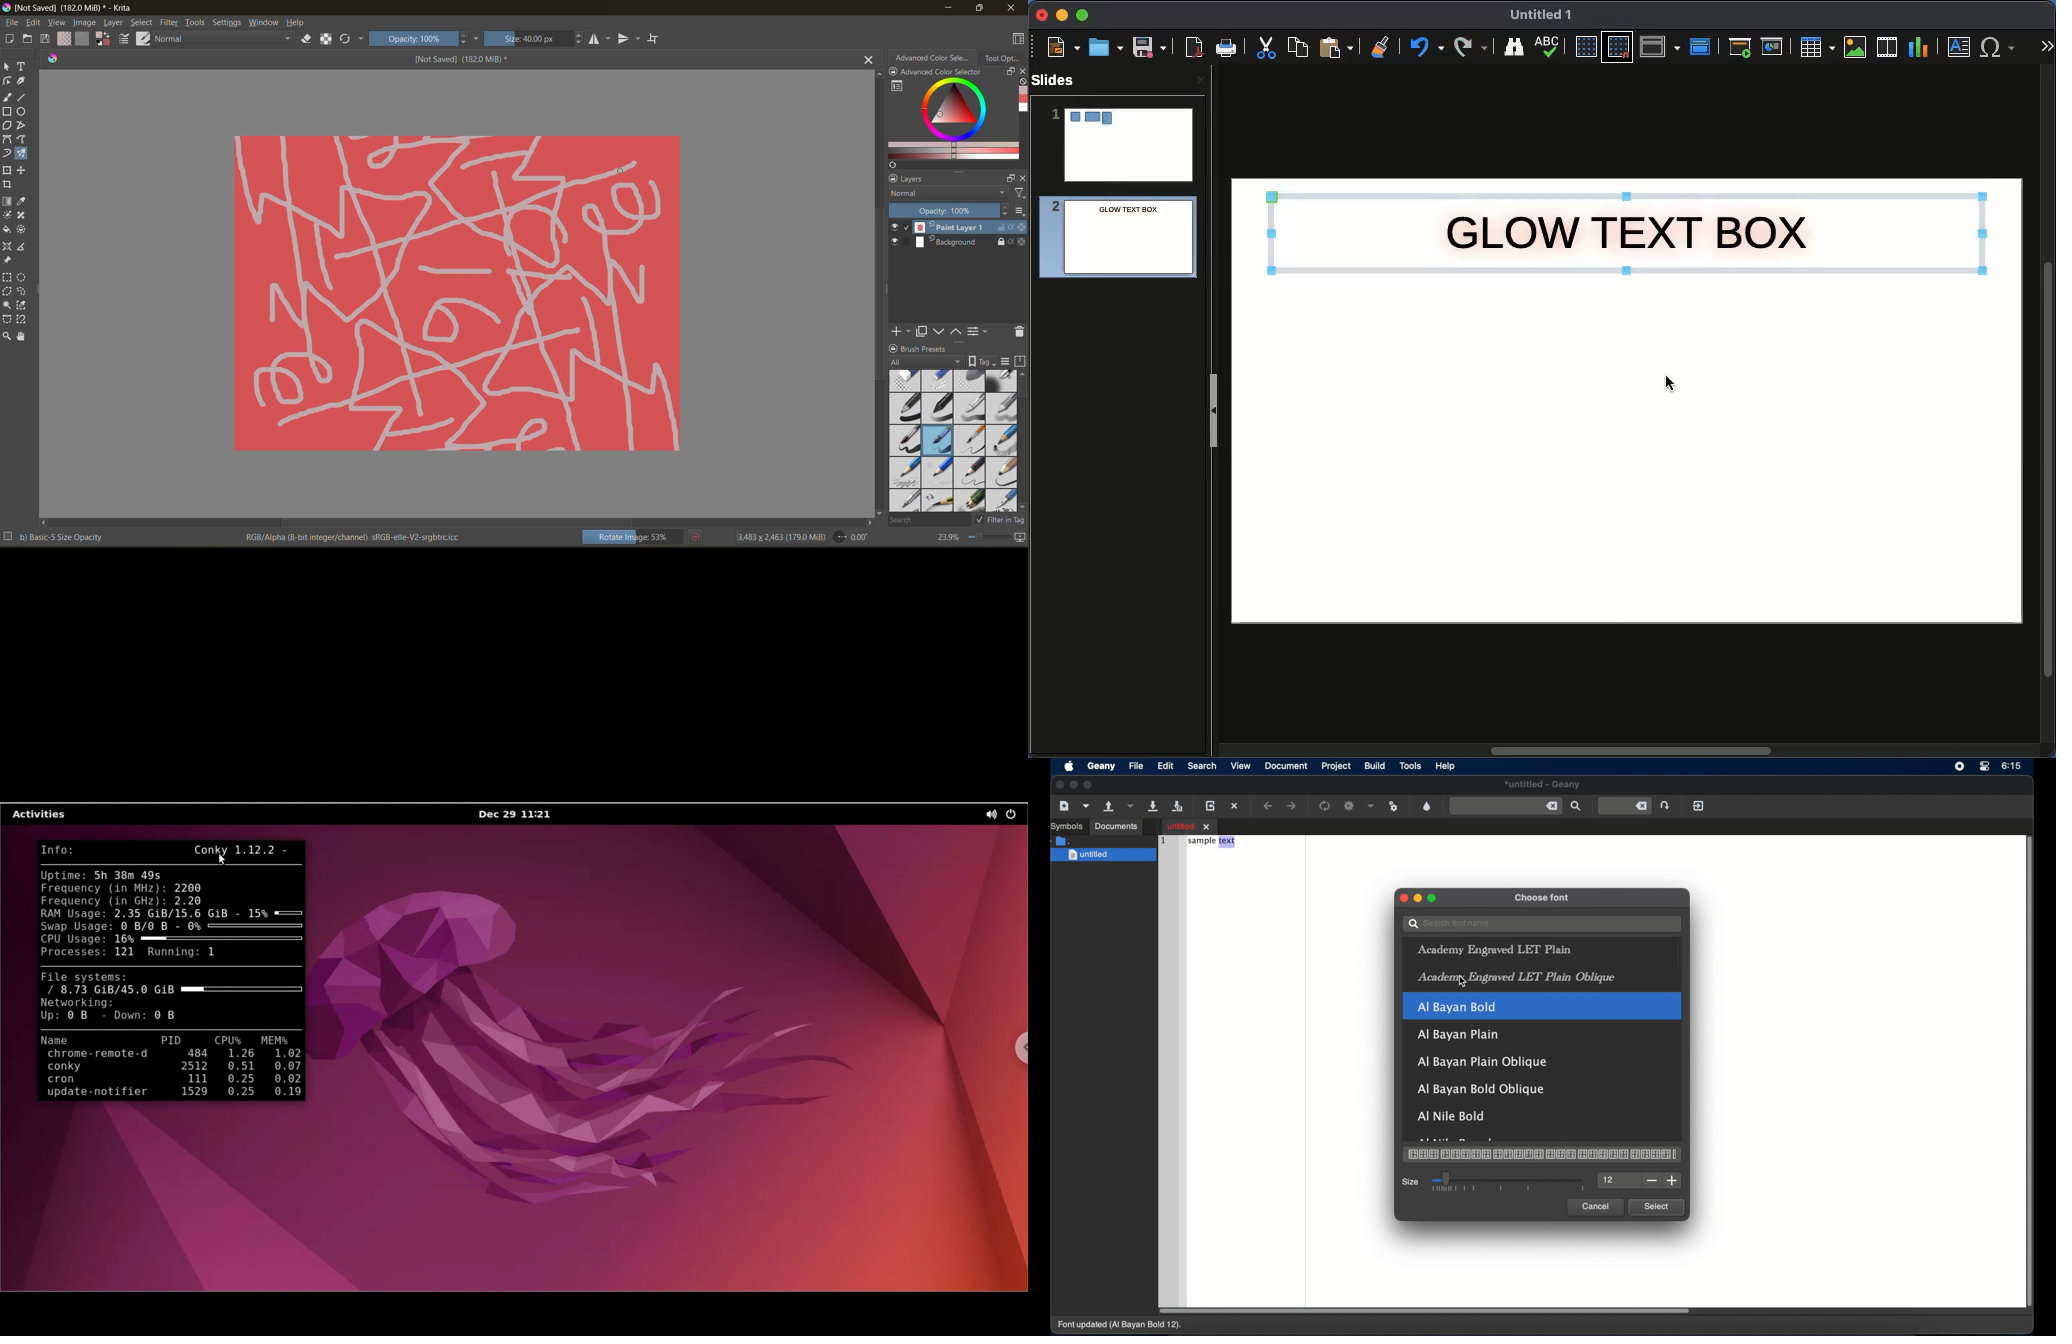 The image size is (2072, 1344). I want to click on layer, so click(114, 24).